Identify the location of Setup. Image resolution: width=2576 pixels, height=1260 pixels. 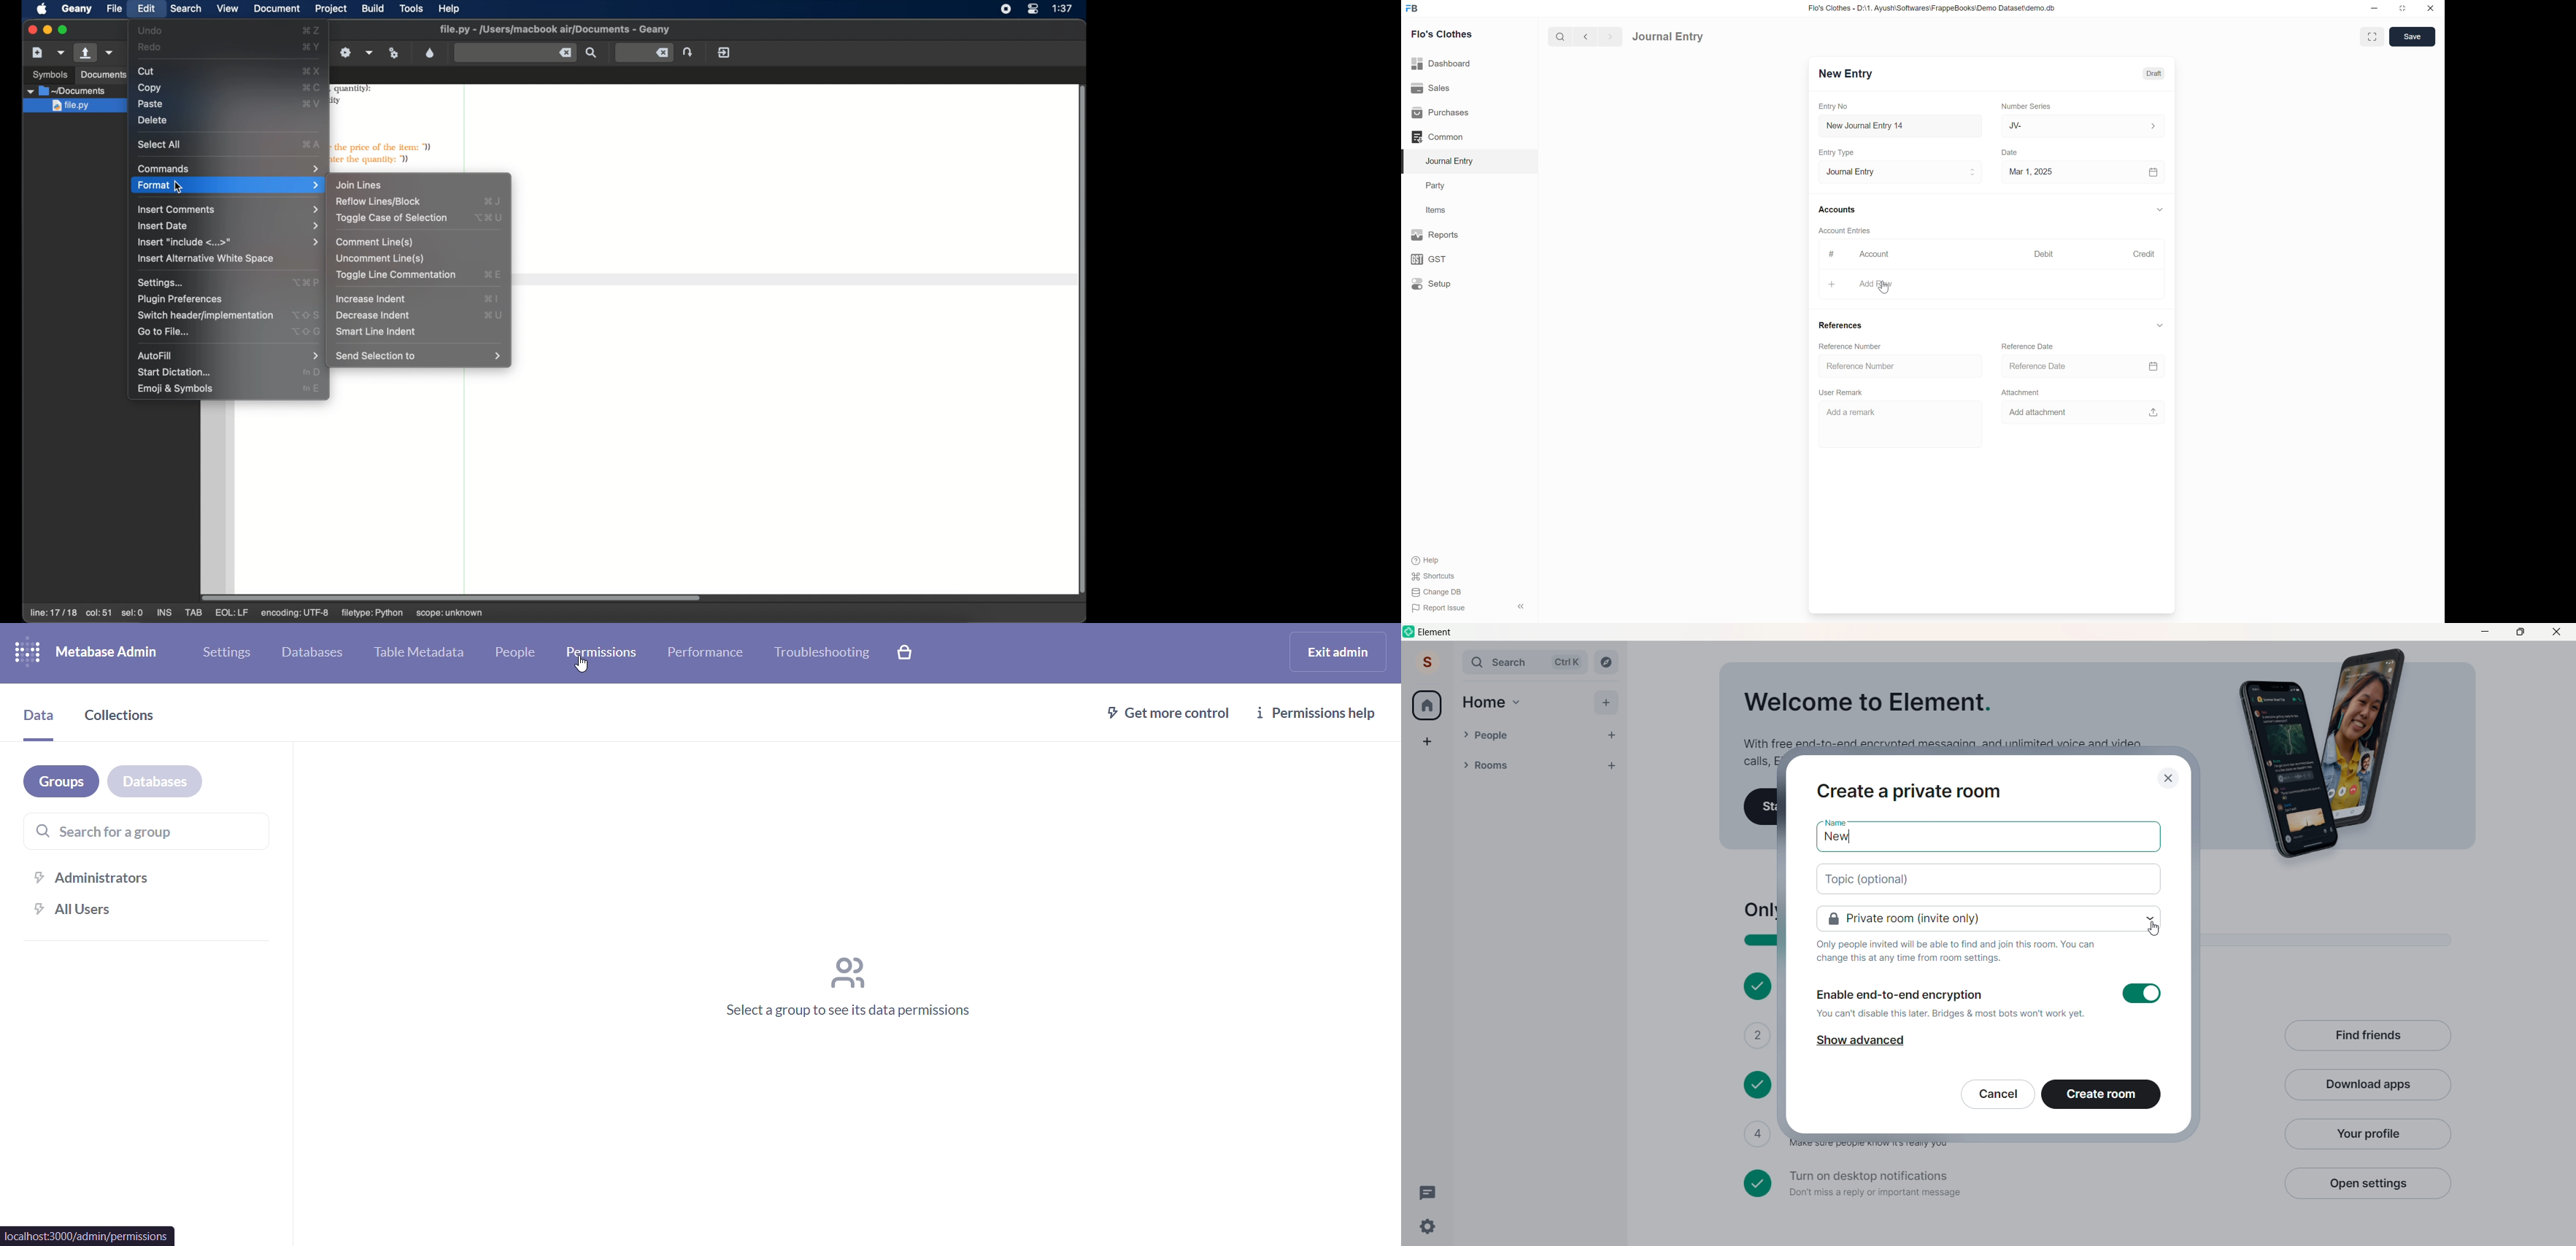
(1431, 283).